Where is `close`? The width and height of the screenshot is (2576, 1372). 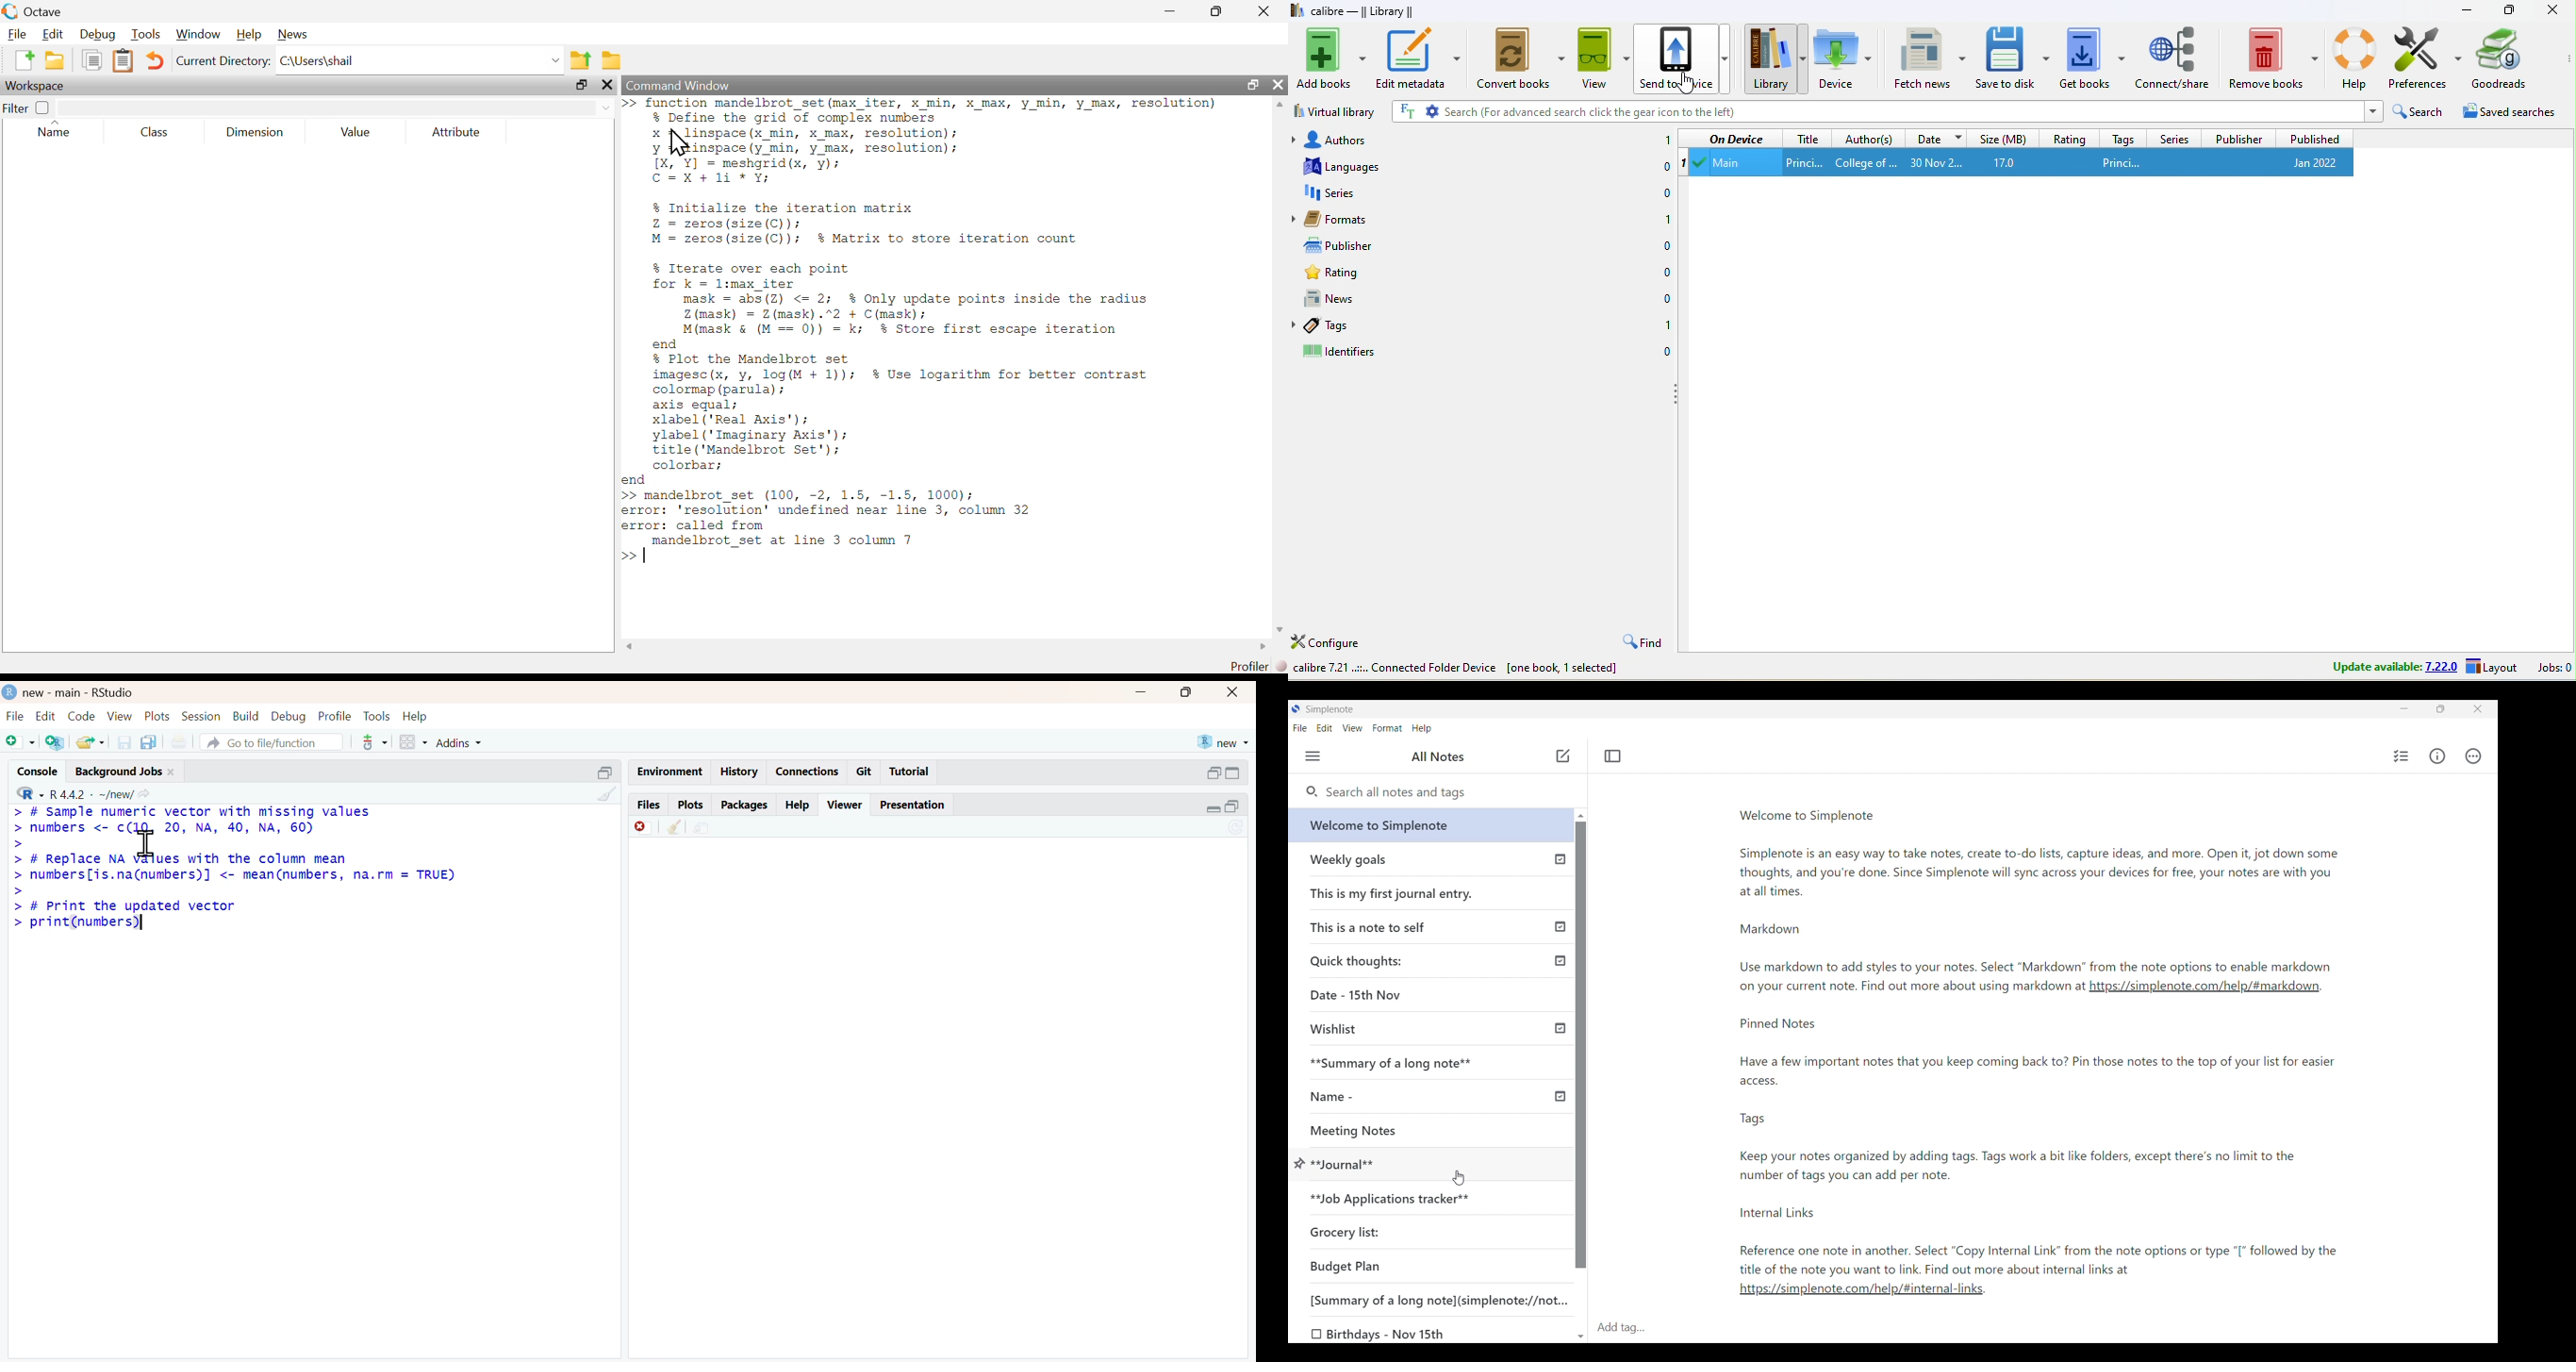 close is located at coordinates (1235, 693).